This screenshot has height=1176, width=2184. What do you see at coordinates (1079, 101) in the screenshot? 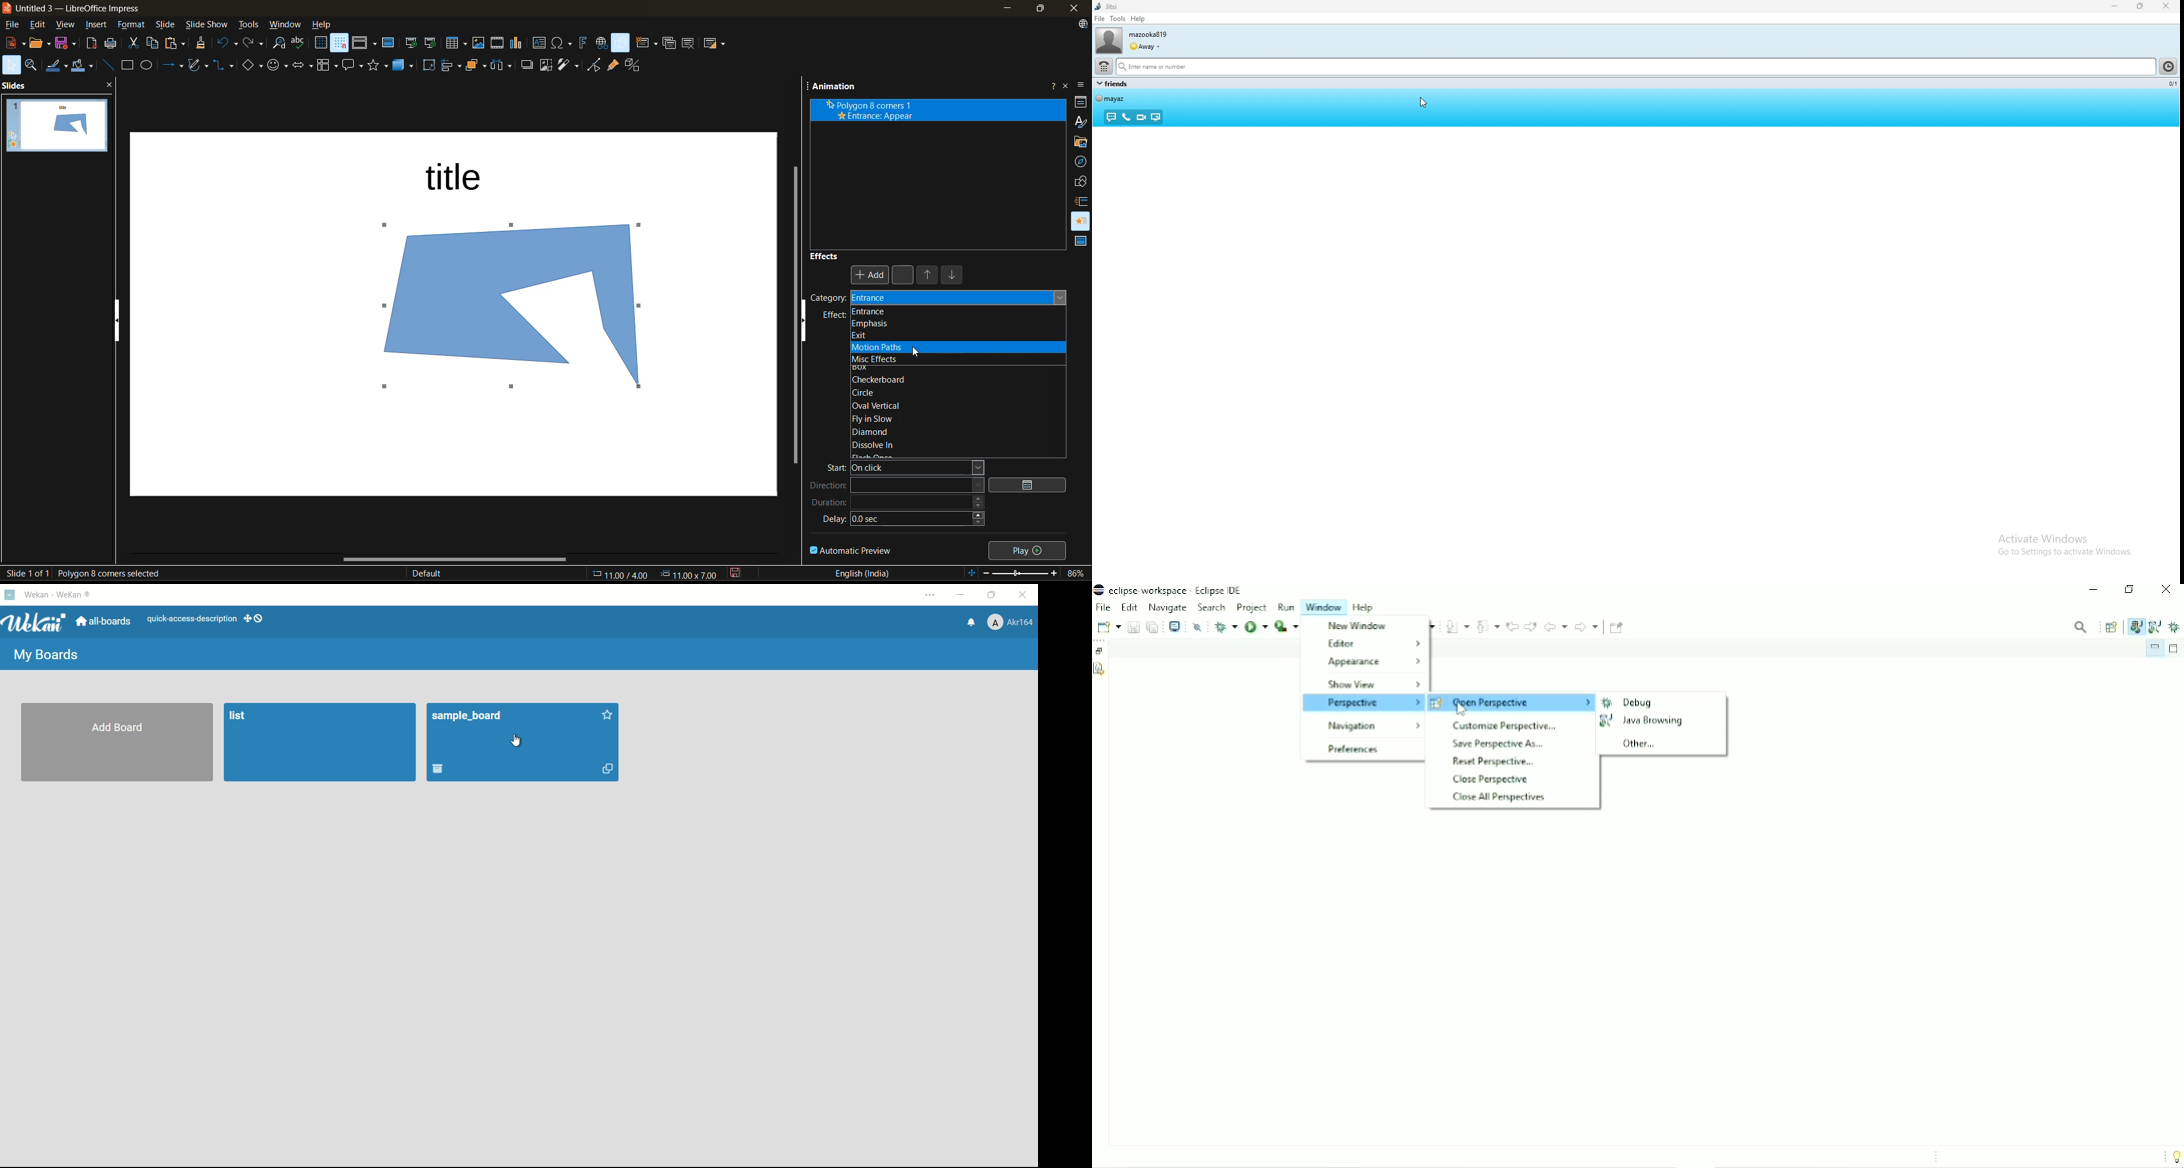
I see `properties` at bounding box center [1079, 101].